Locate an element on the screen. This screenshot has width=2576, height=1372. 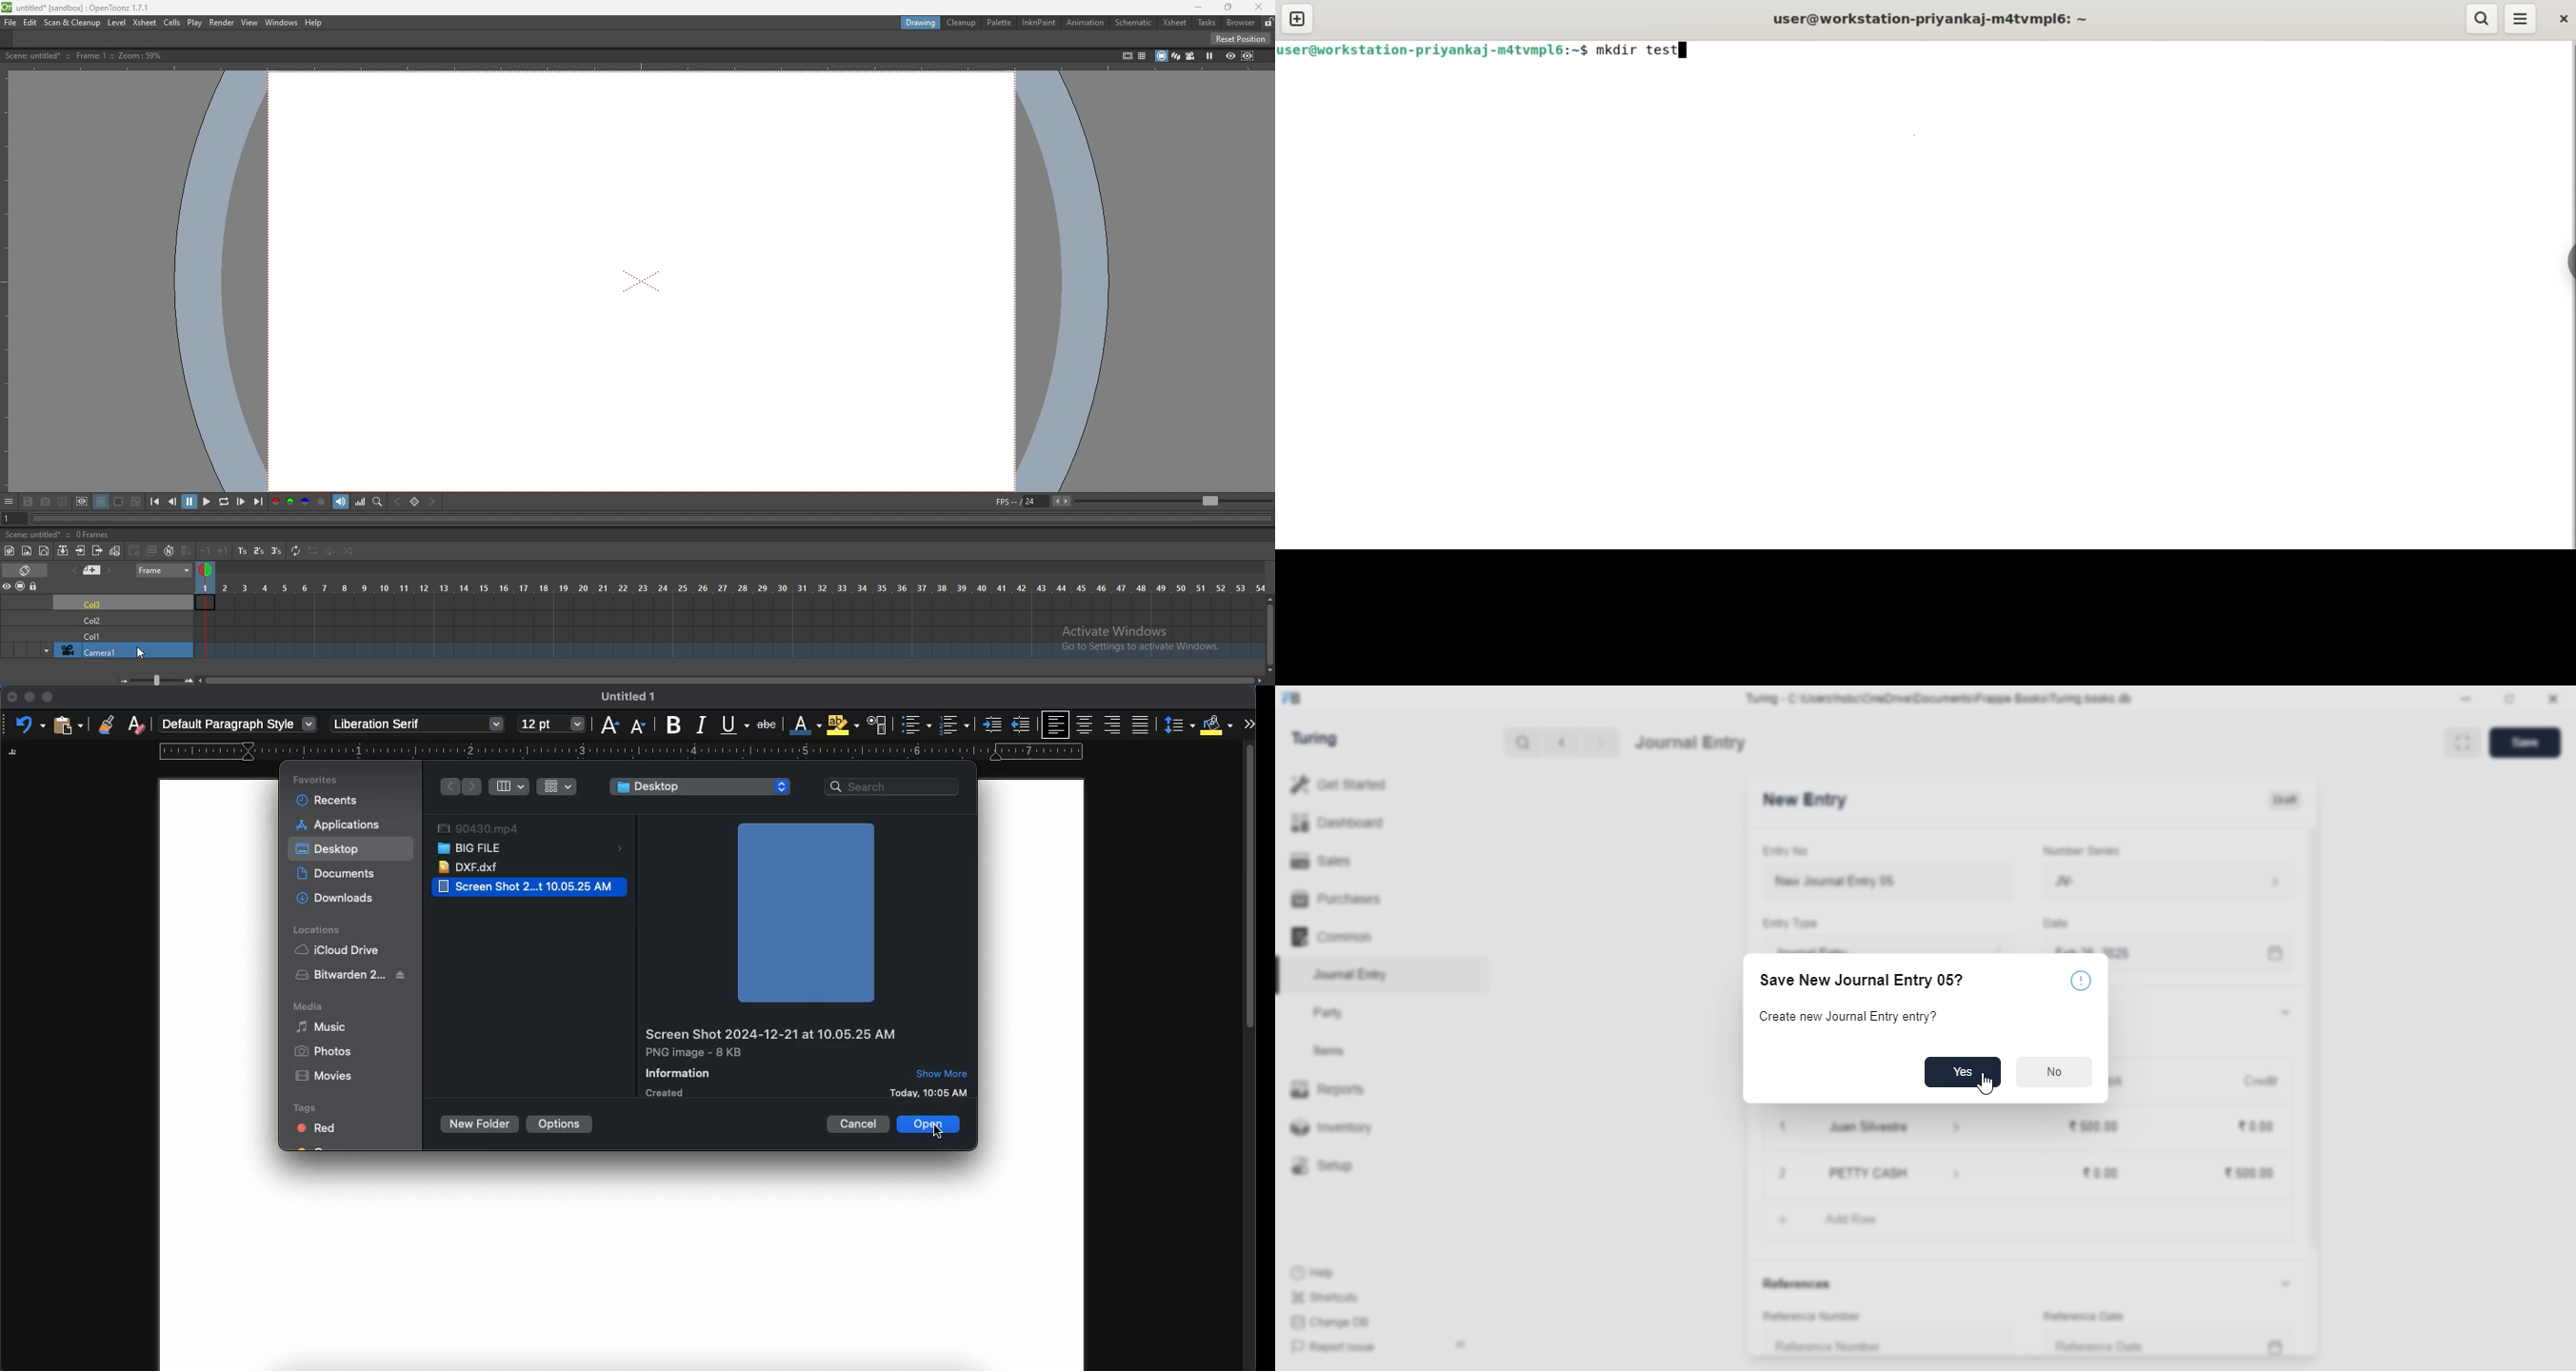
new journal entry 05 is located at coordinates (1889, 883).